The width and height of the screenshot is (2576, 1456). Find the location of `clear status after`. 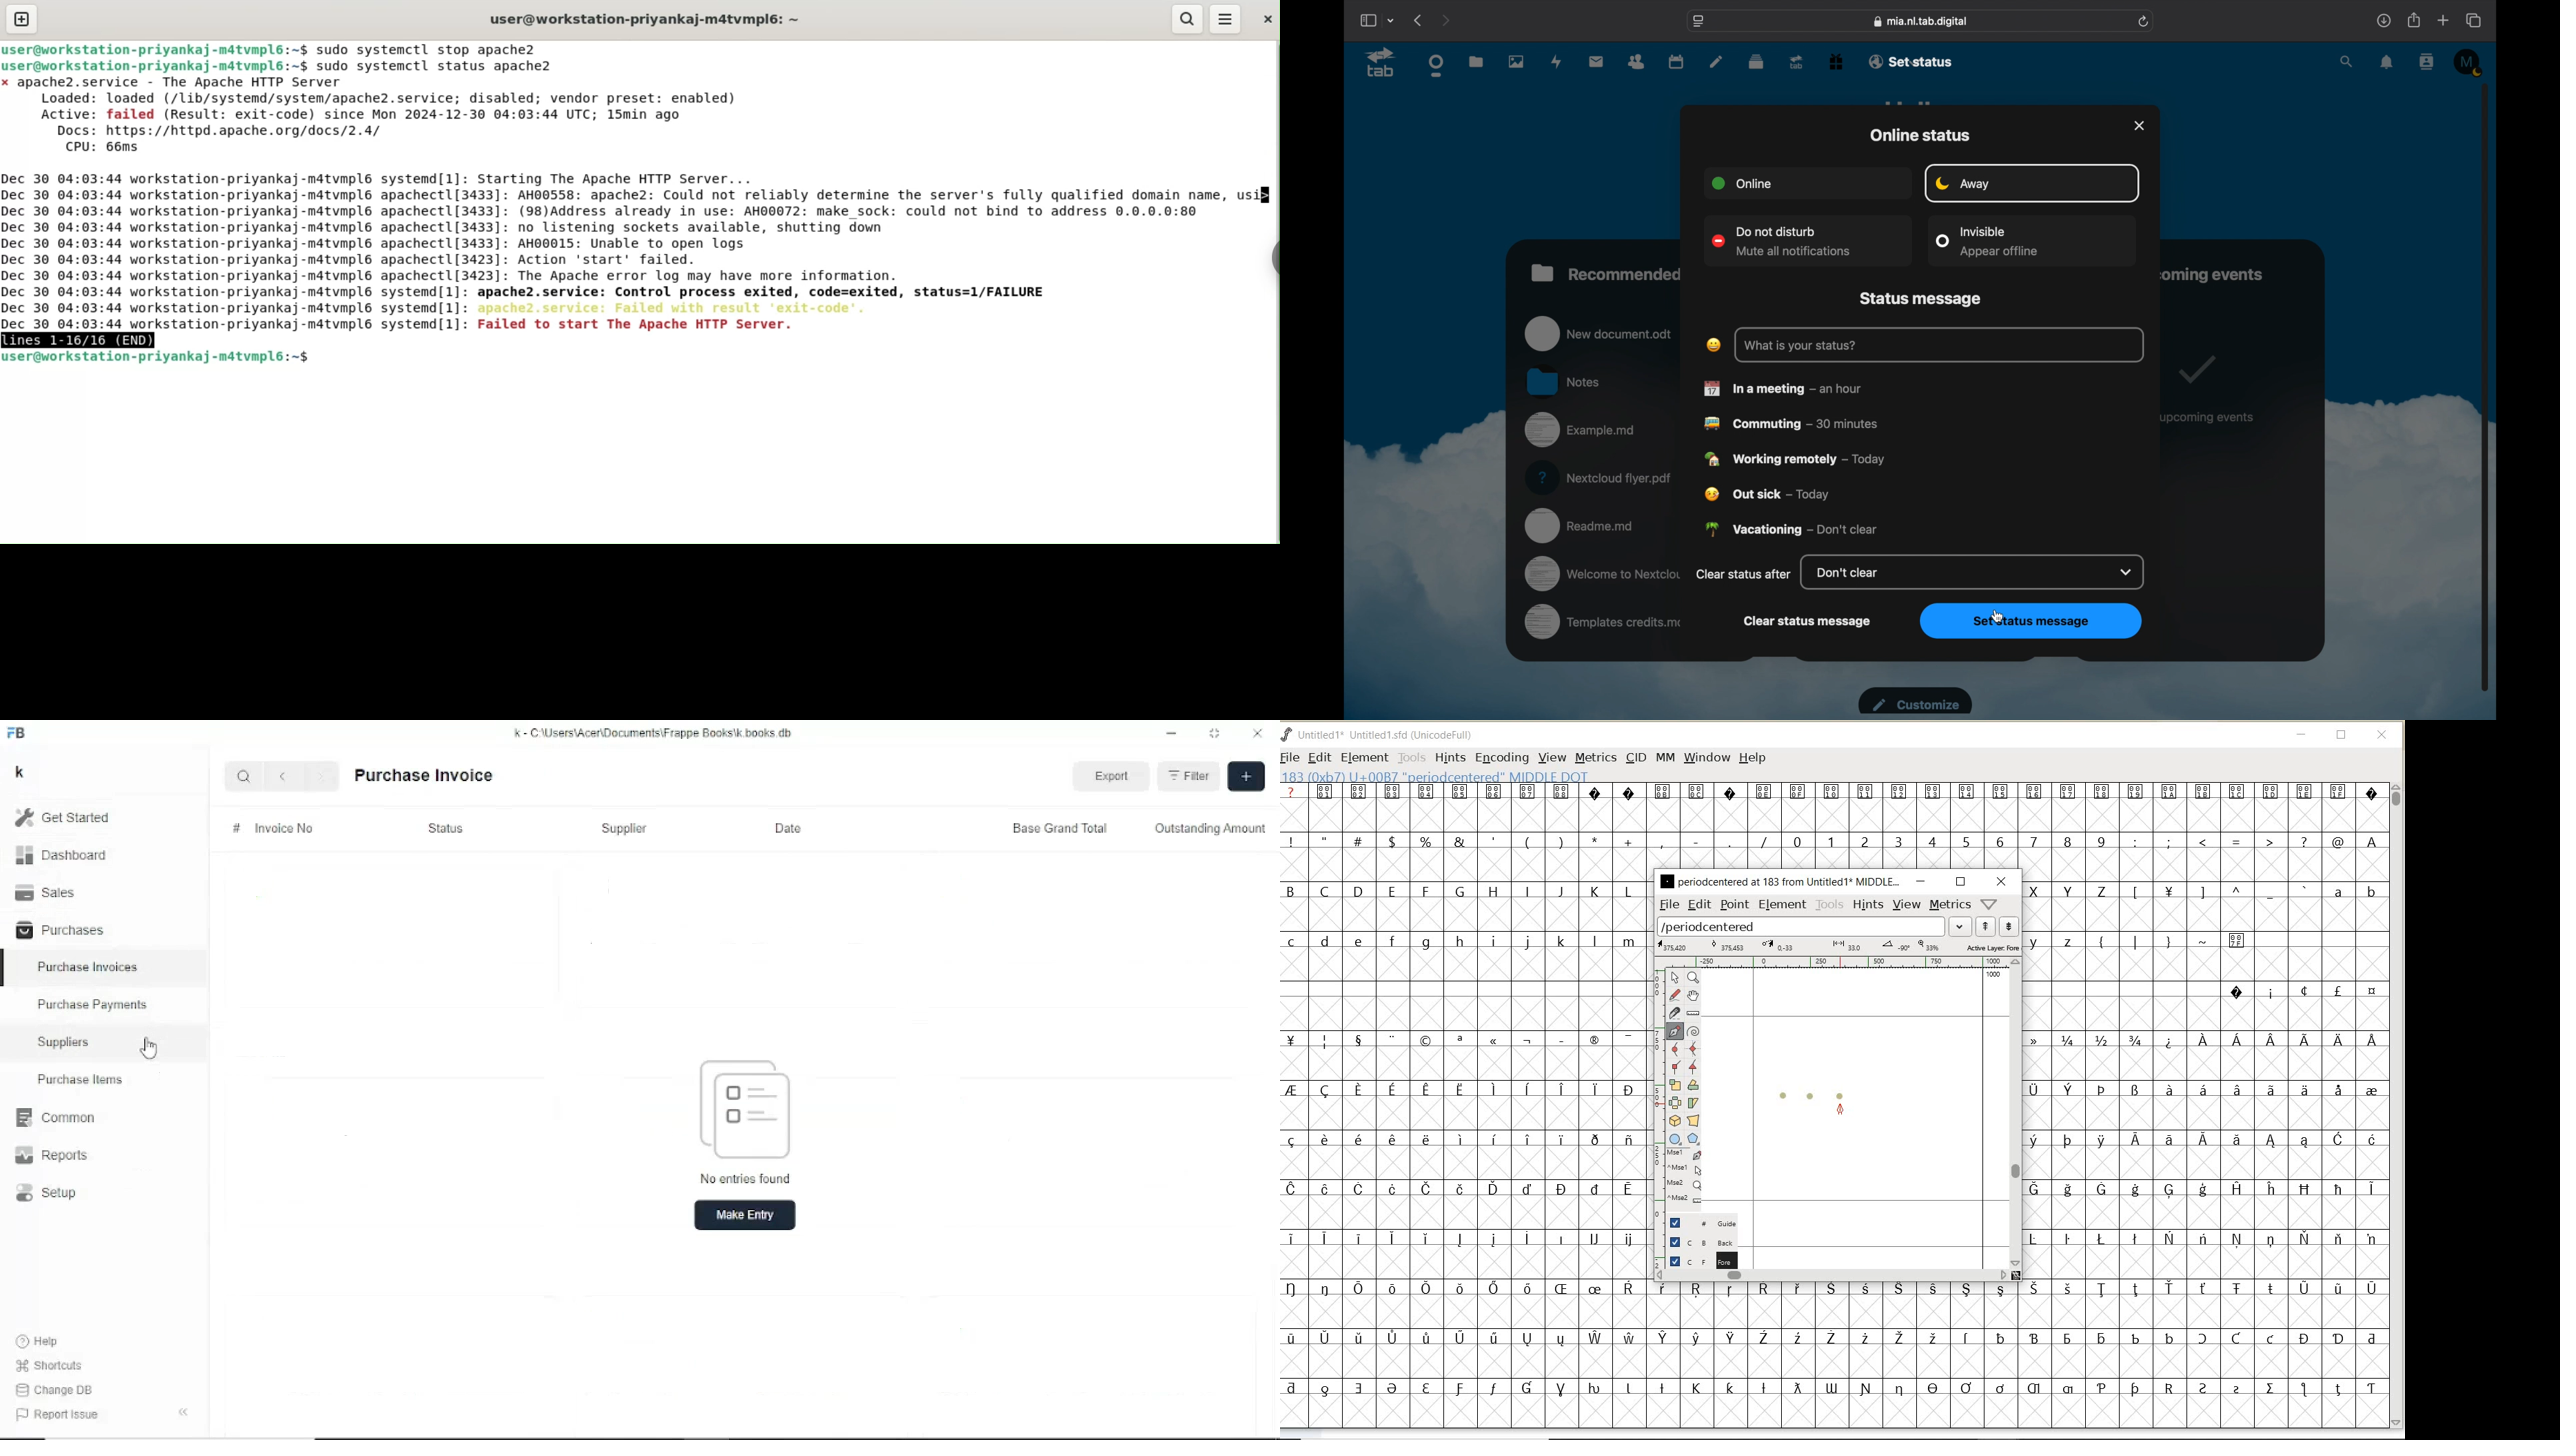

clear status after is located at coordinates (1743, 573).